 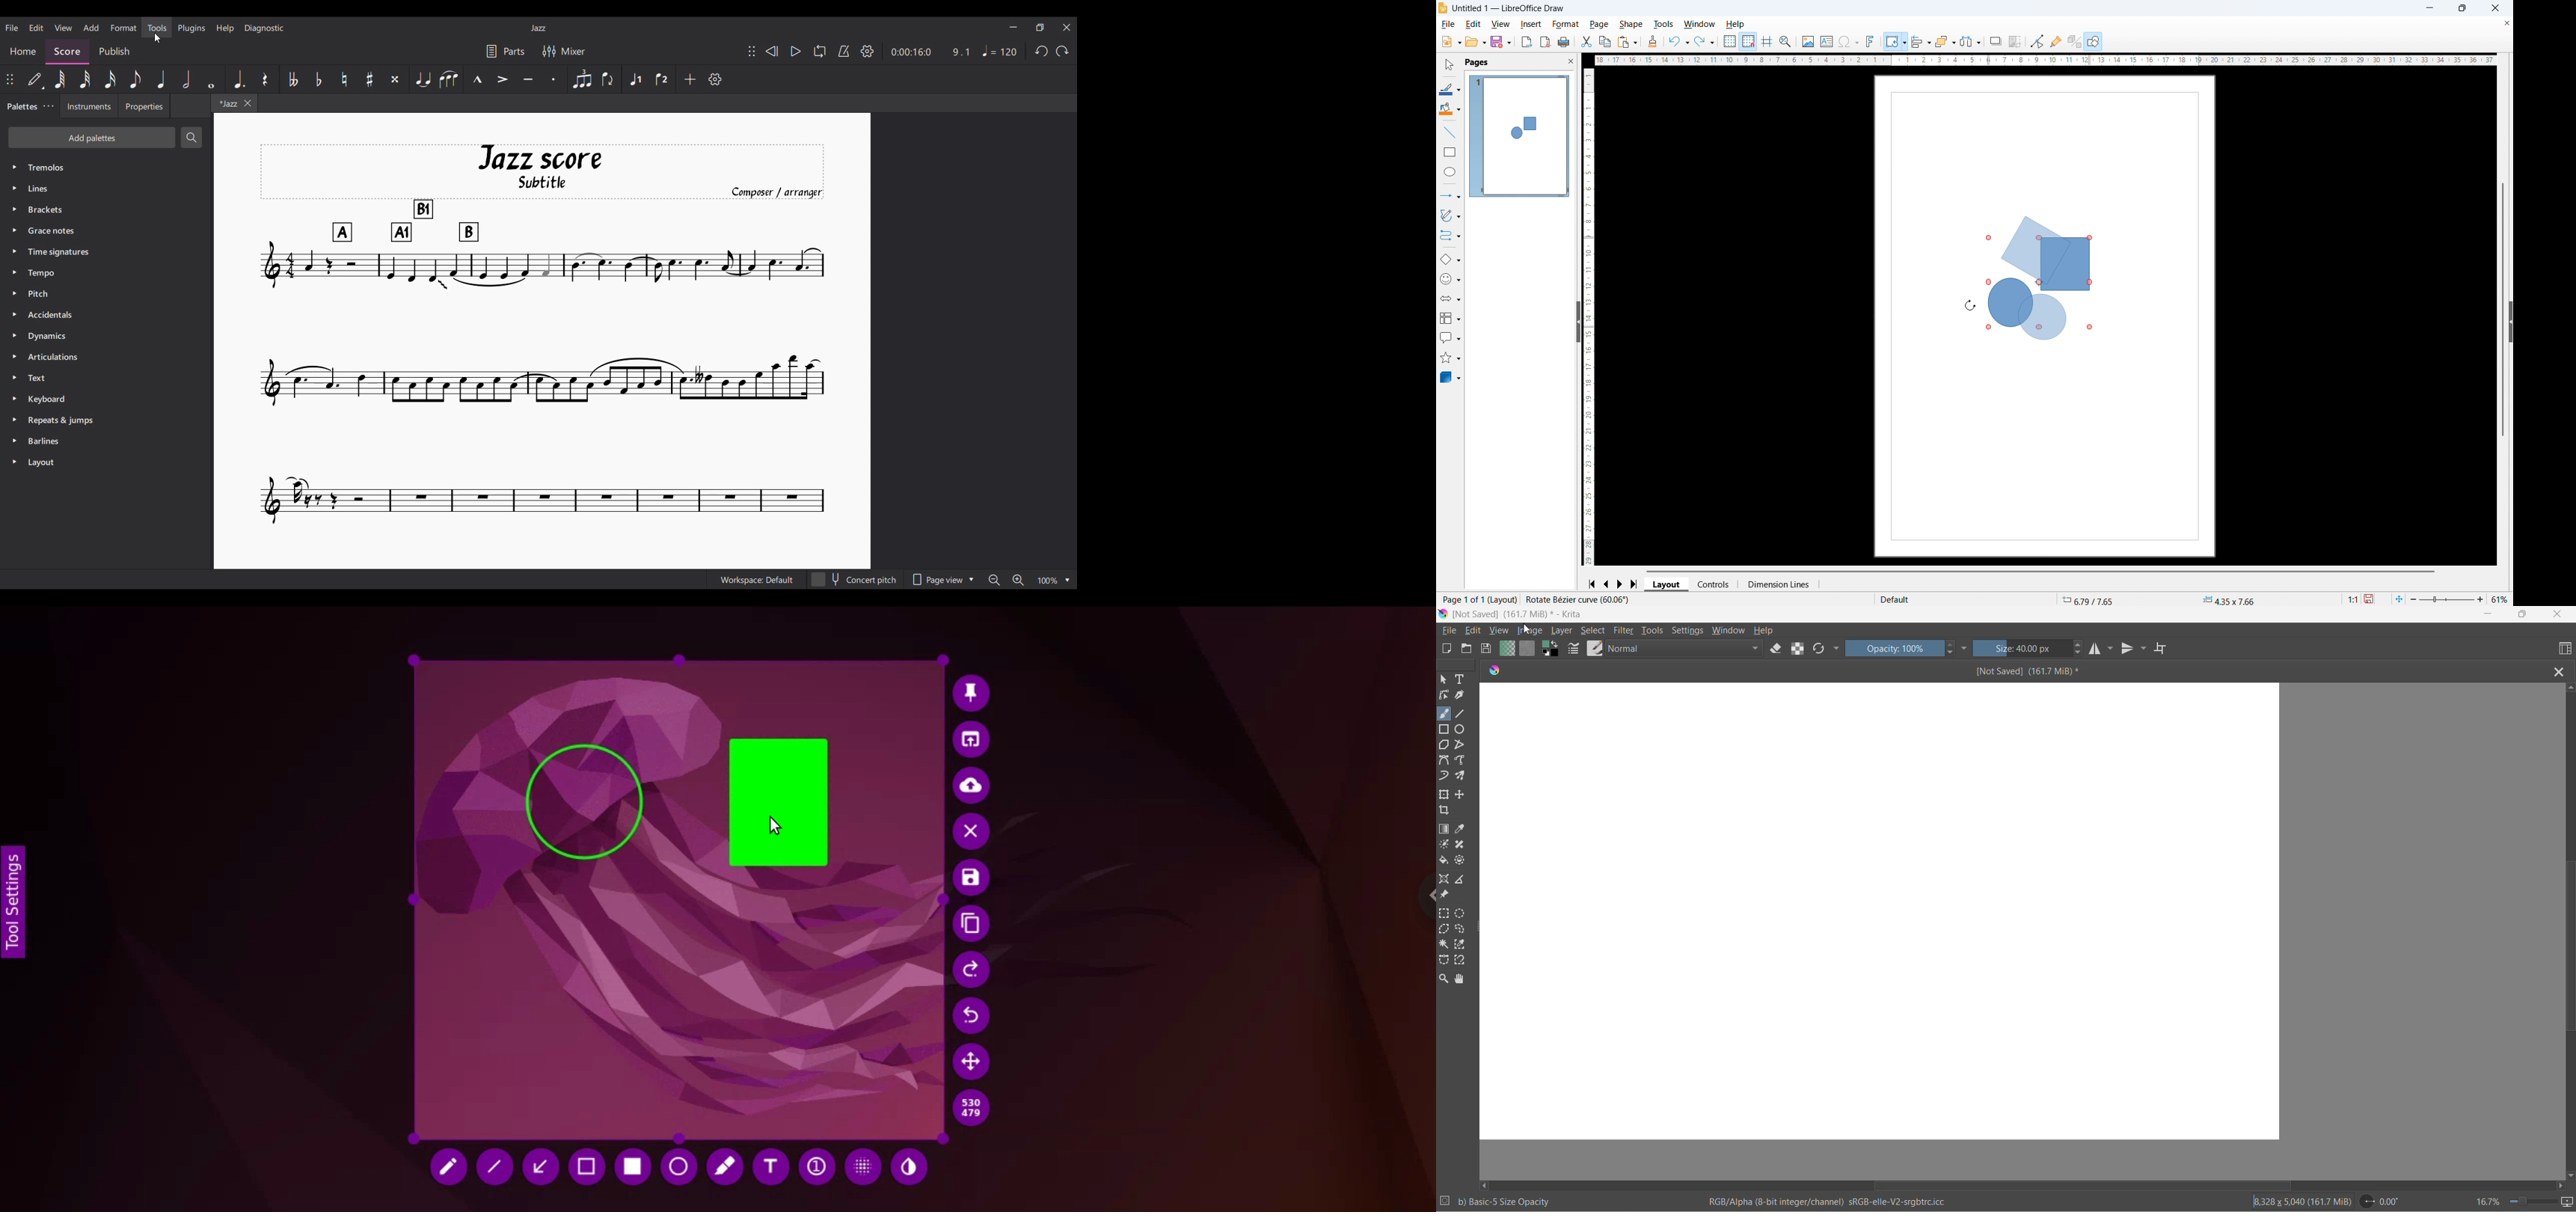 What do you see at coordinates (1574, 321) in the screenshot?
I see `Sidebar` at bounding box center [1574, 321].